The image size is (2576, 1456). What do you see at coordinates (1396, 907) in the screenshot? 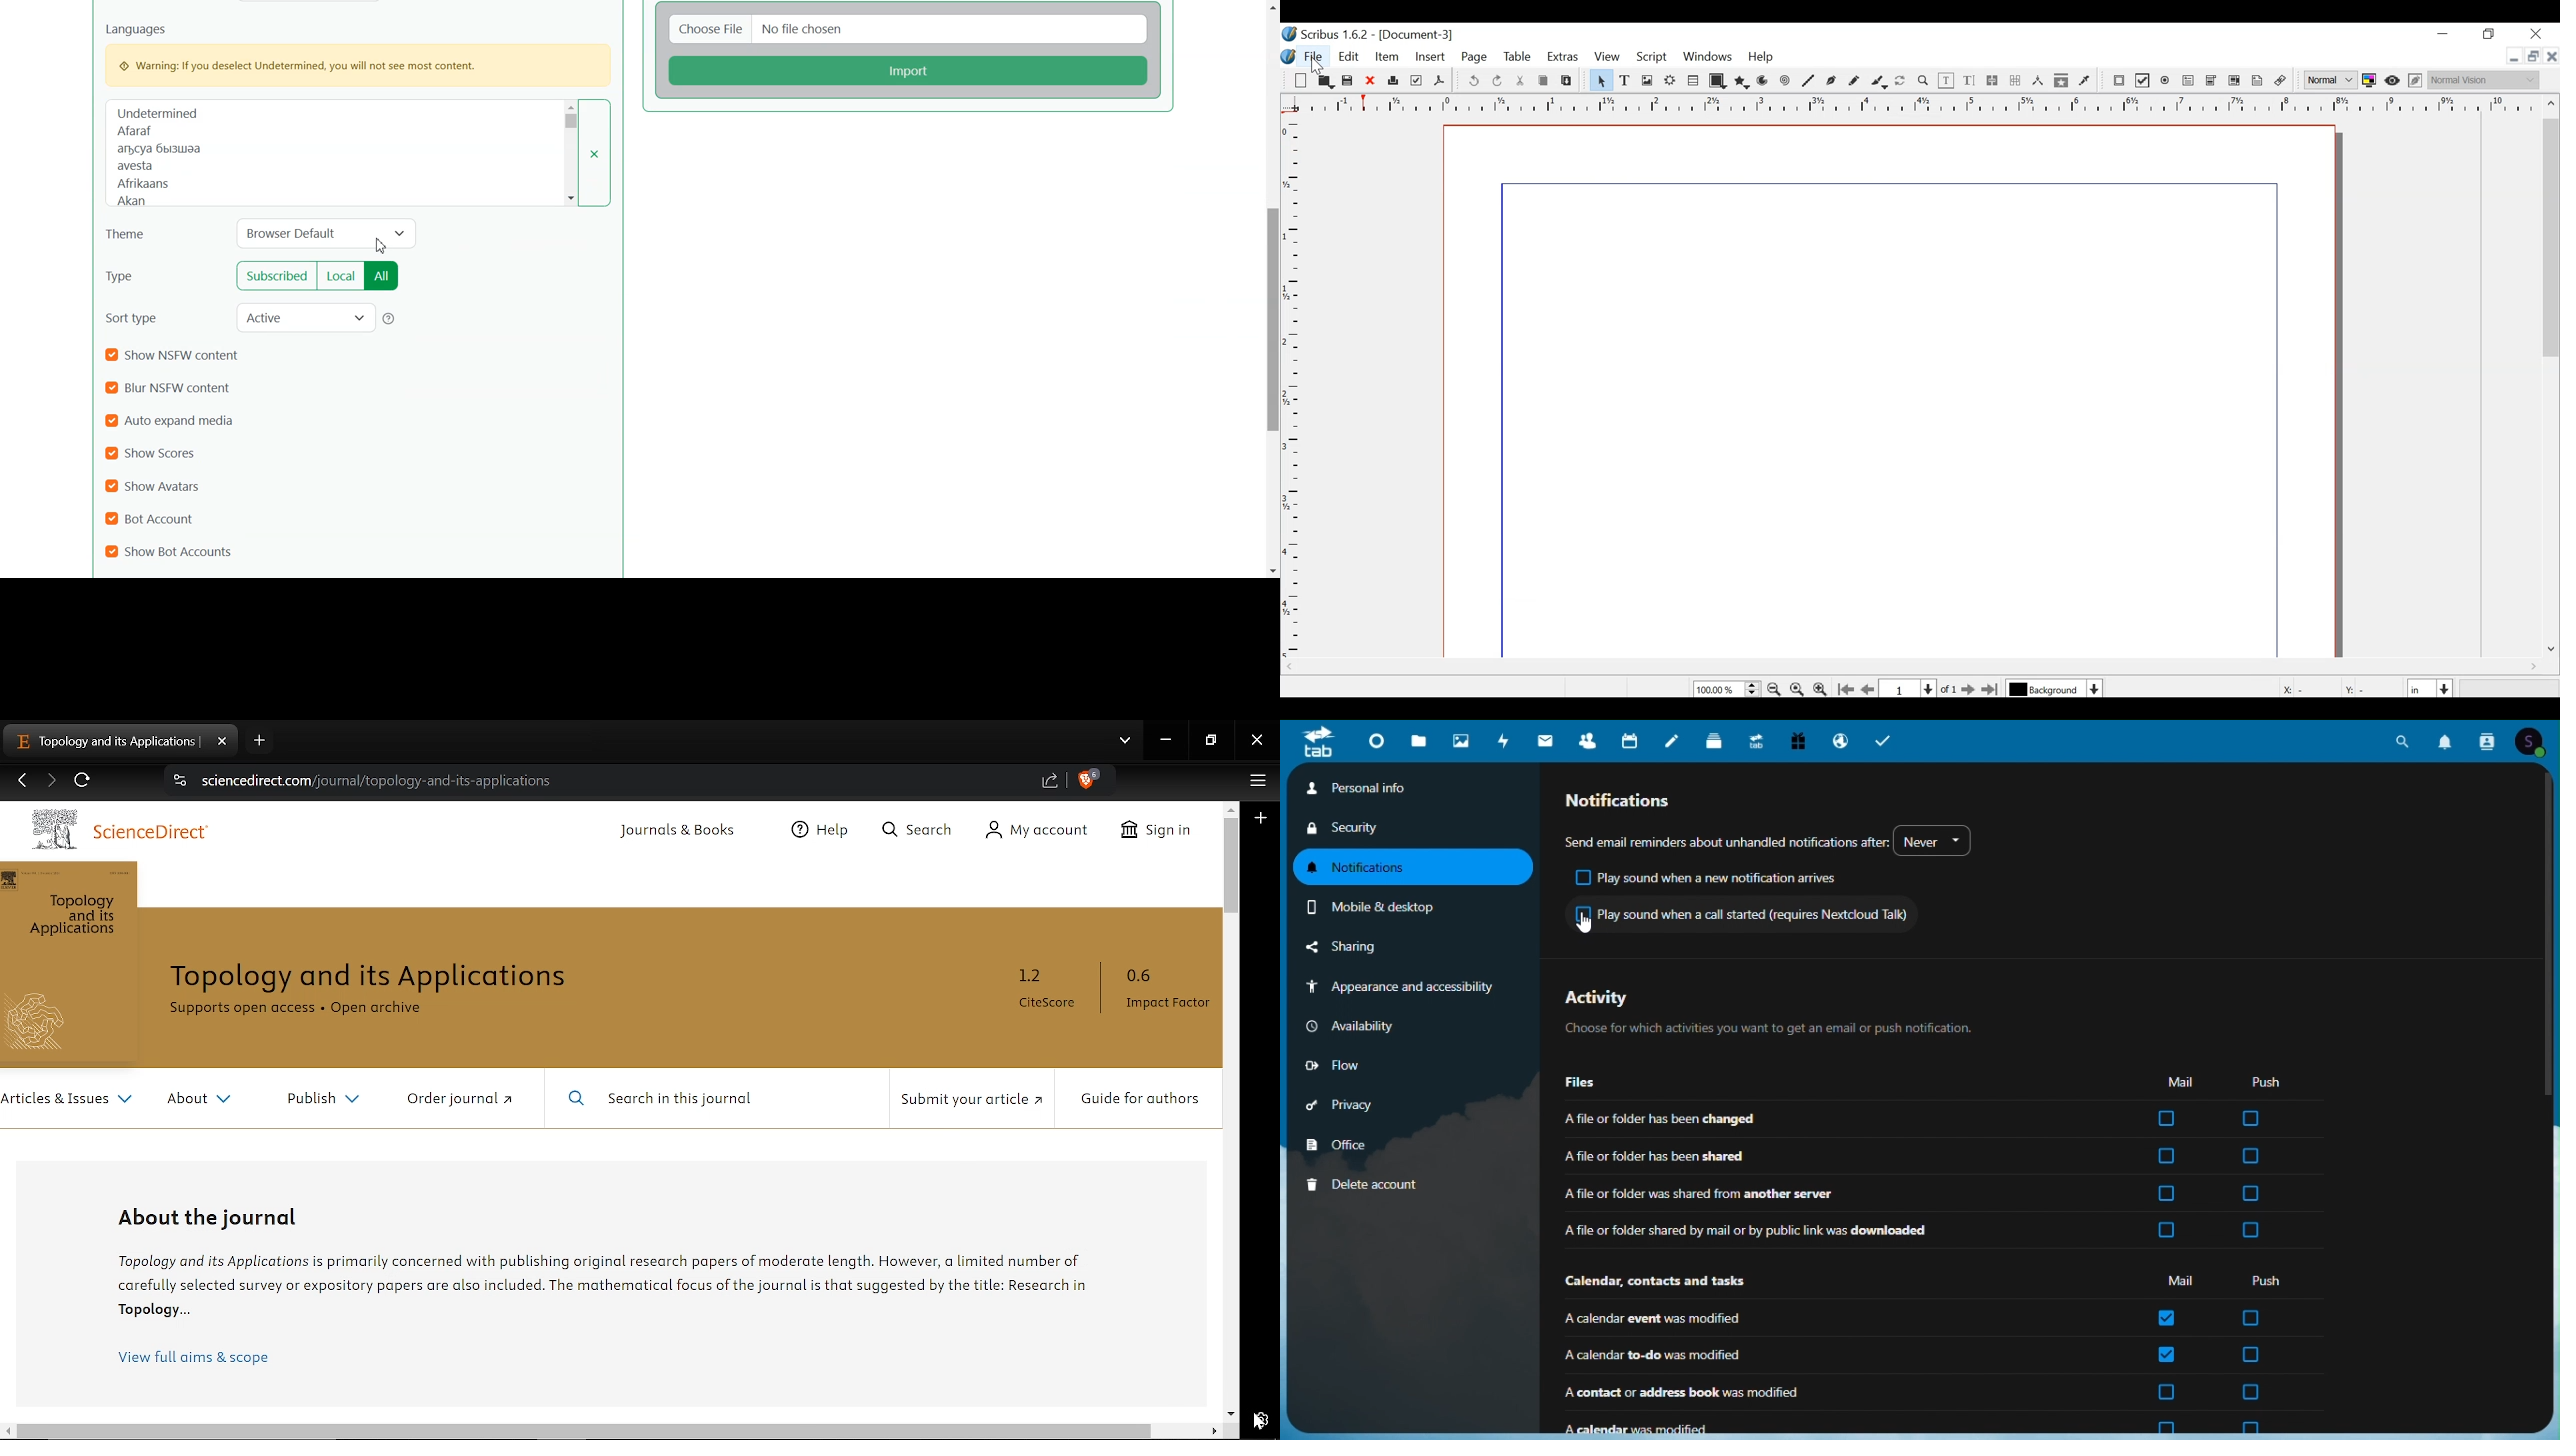
I see `mobile and desktop` at bounding box center [1396, 907].